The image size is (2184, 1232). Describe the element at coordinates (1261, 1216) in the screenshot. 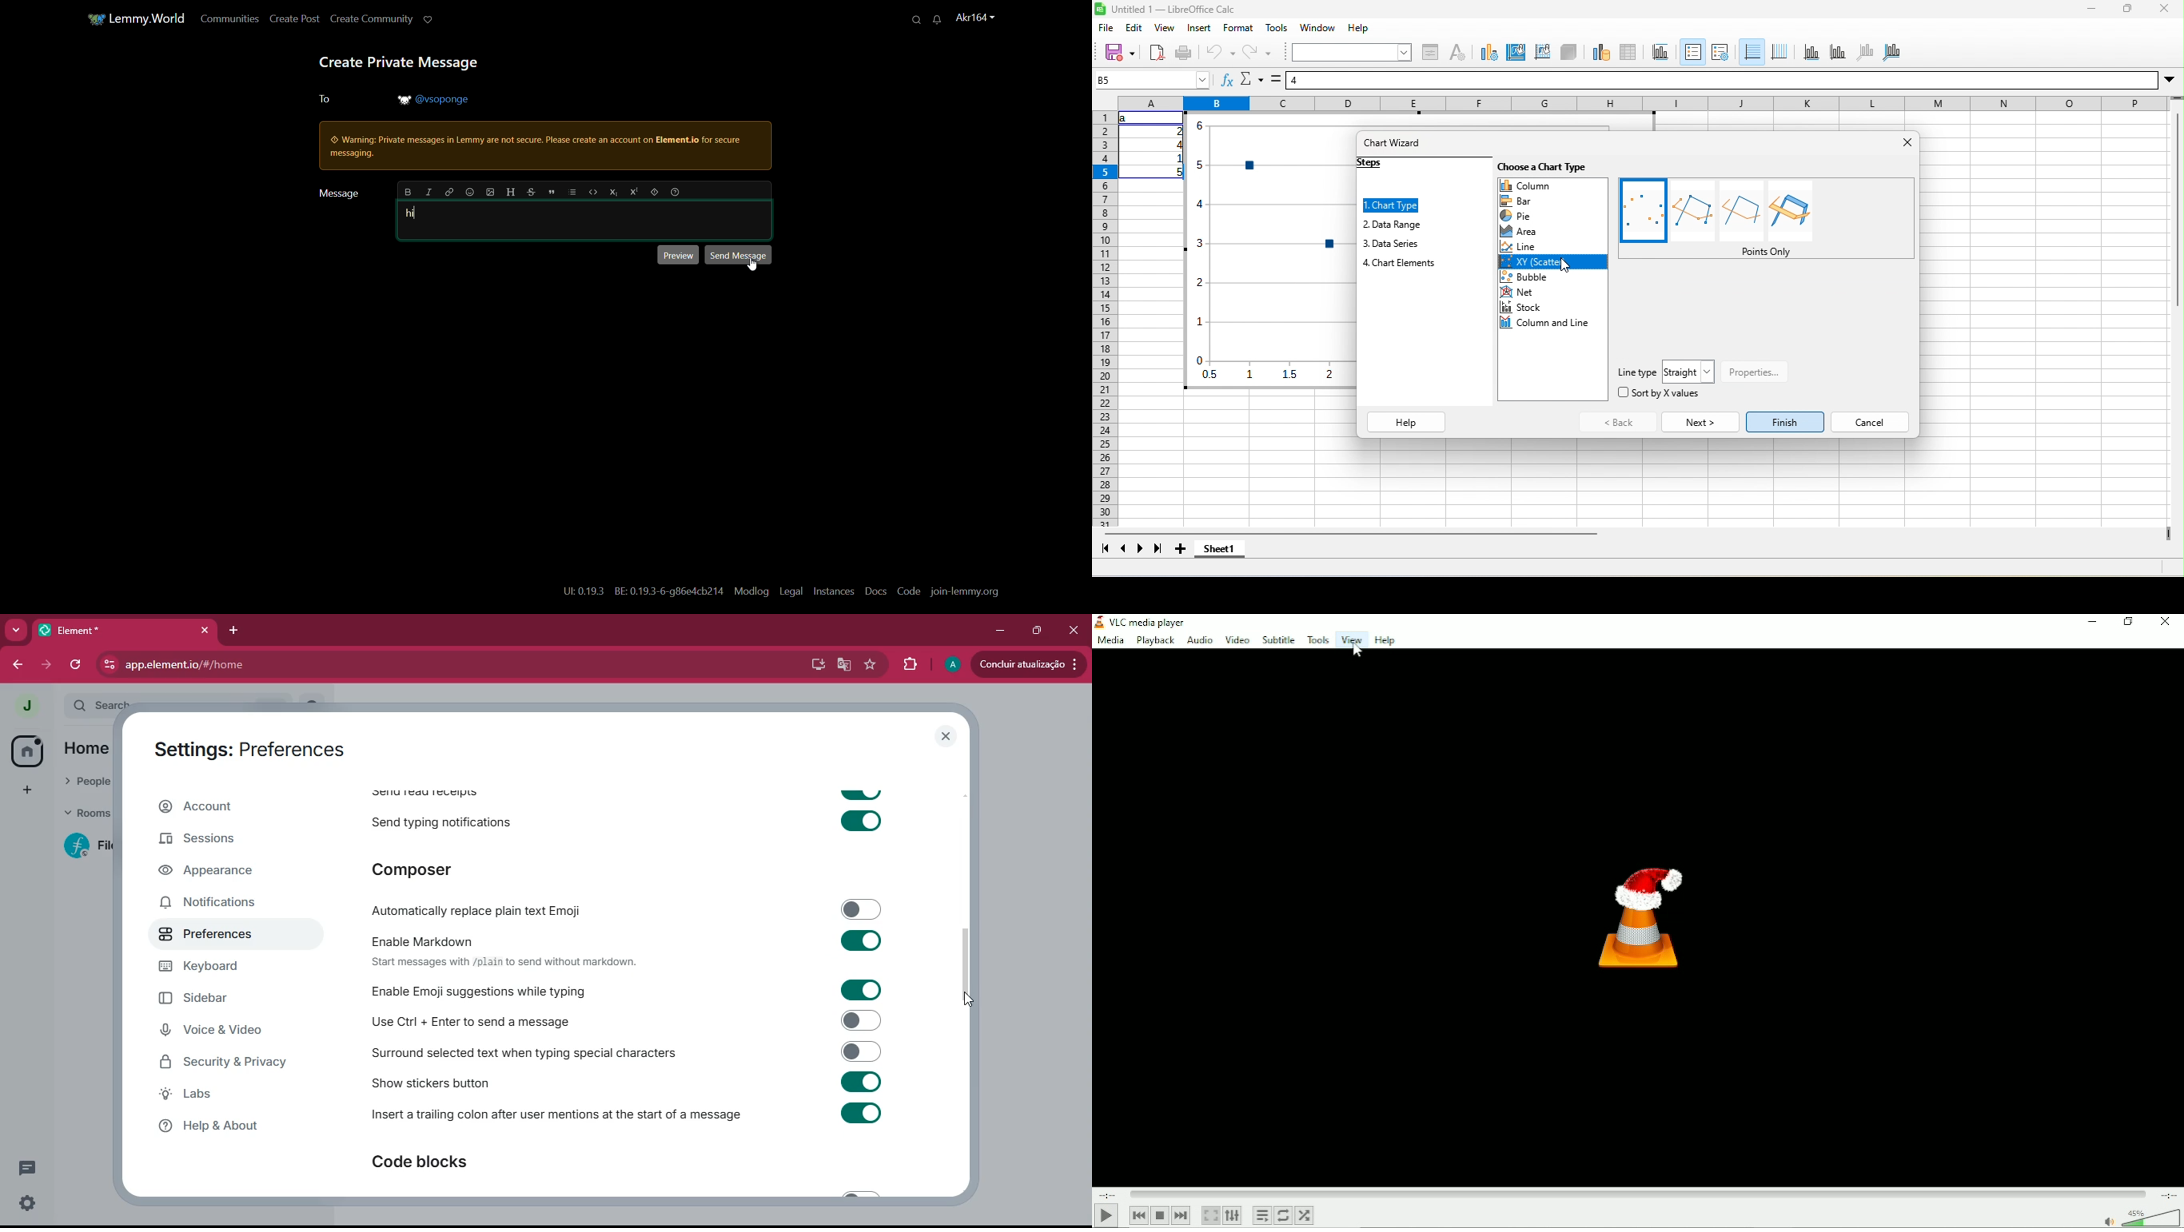

I see `Toggle playlist` at that location.